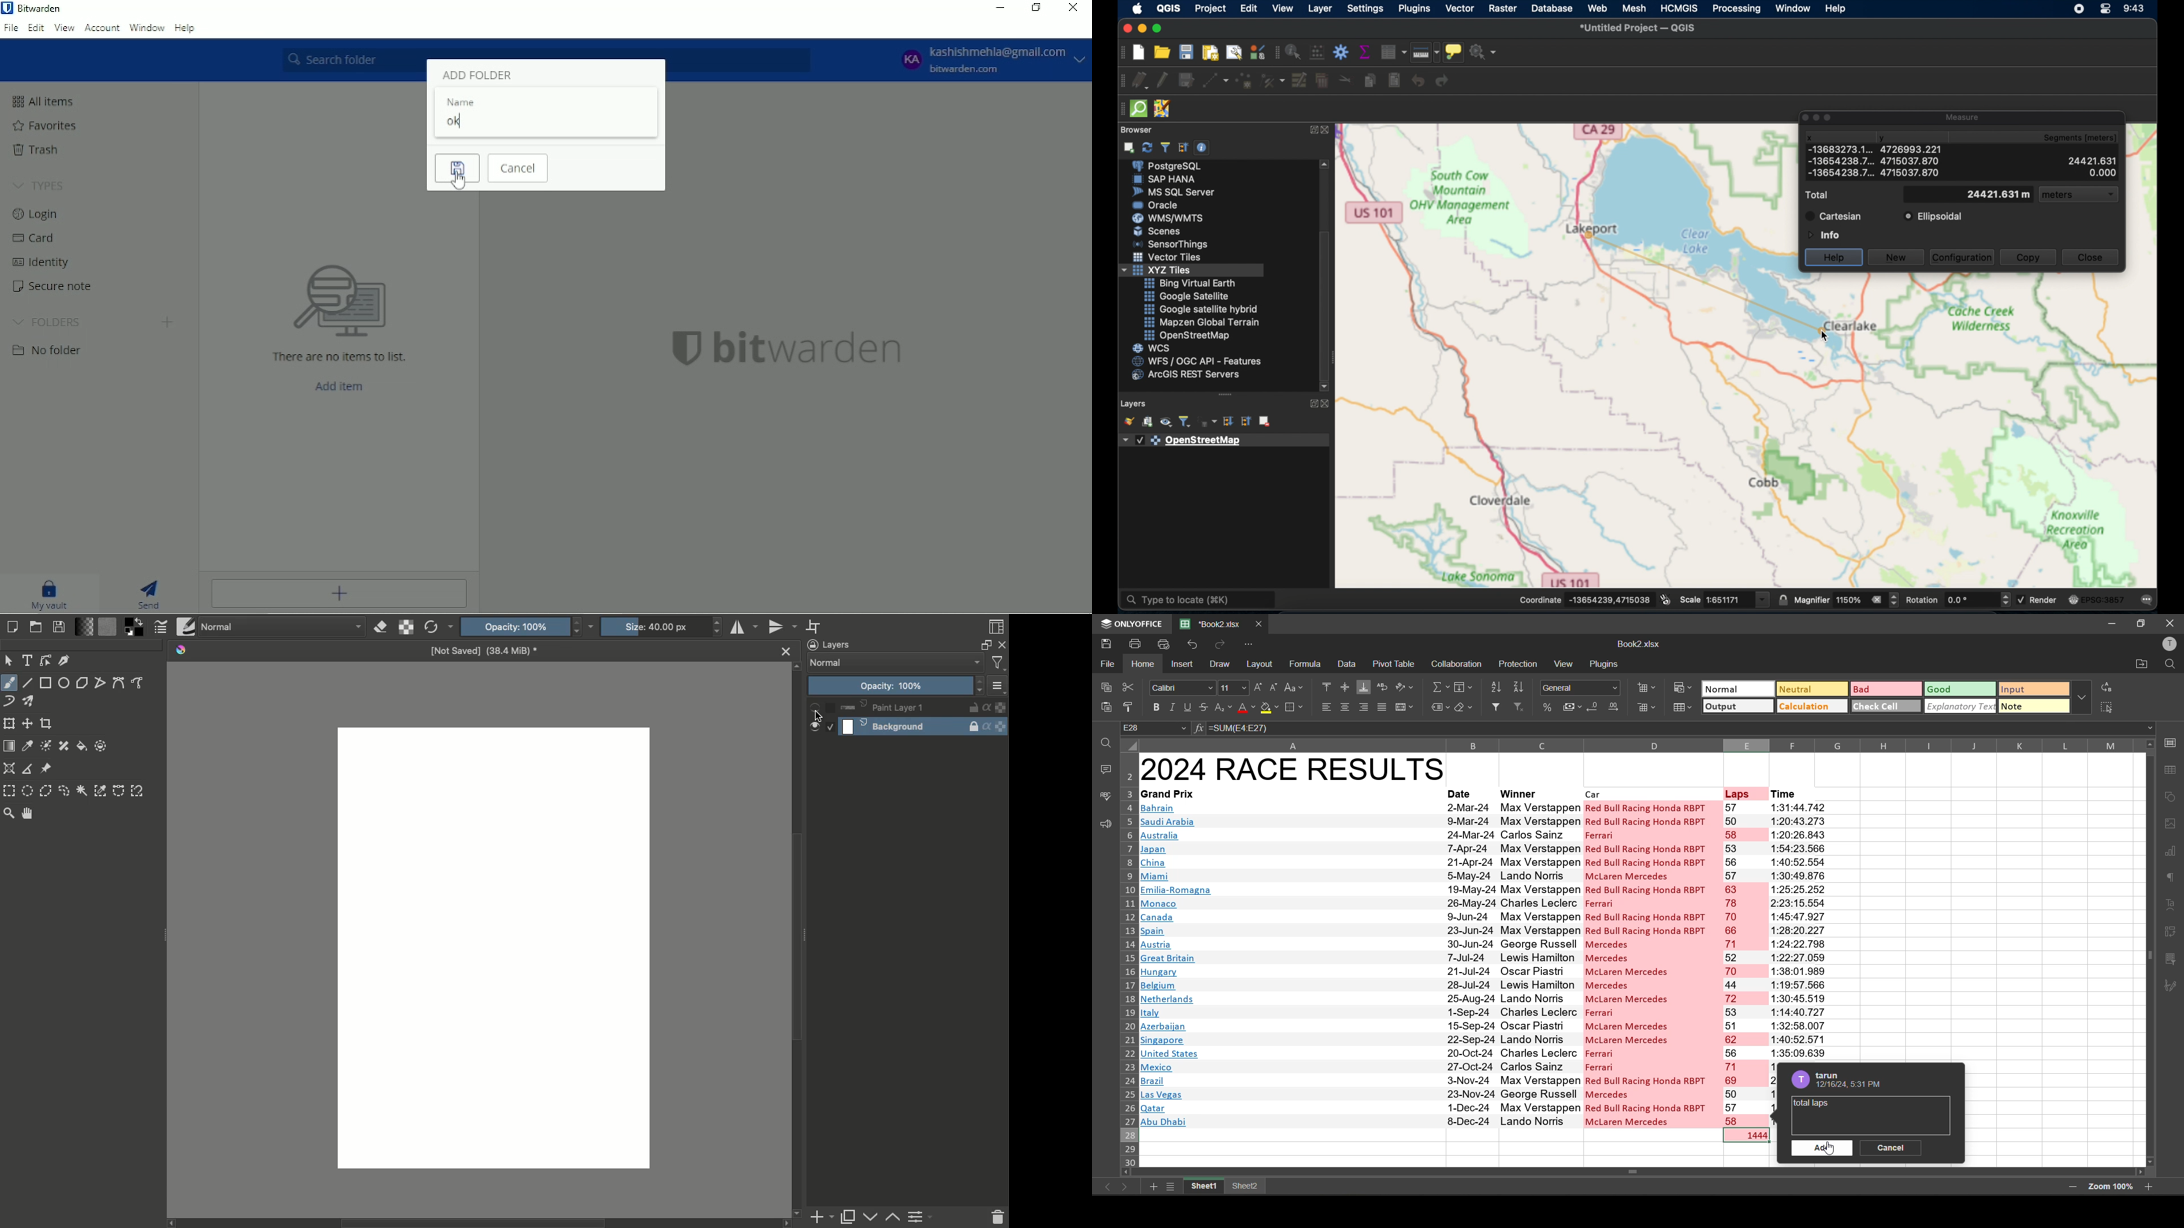 The height and width of the screenshot is (1232, 2184). I want to click on font size, so click(1235, 687).